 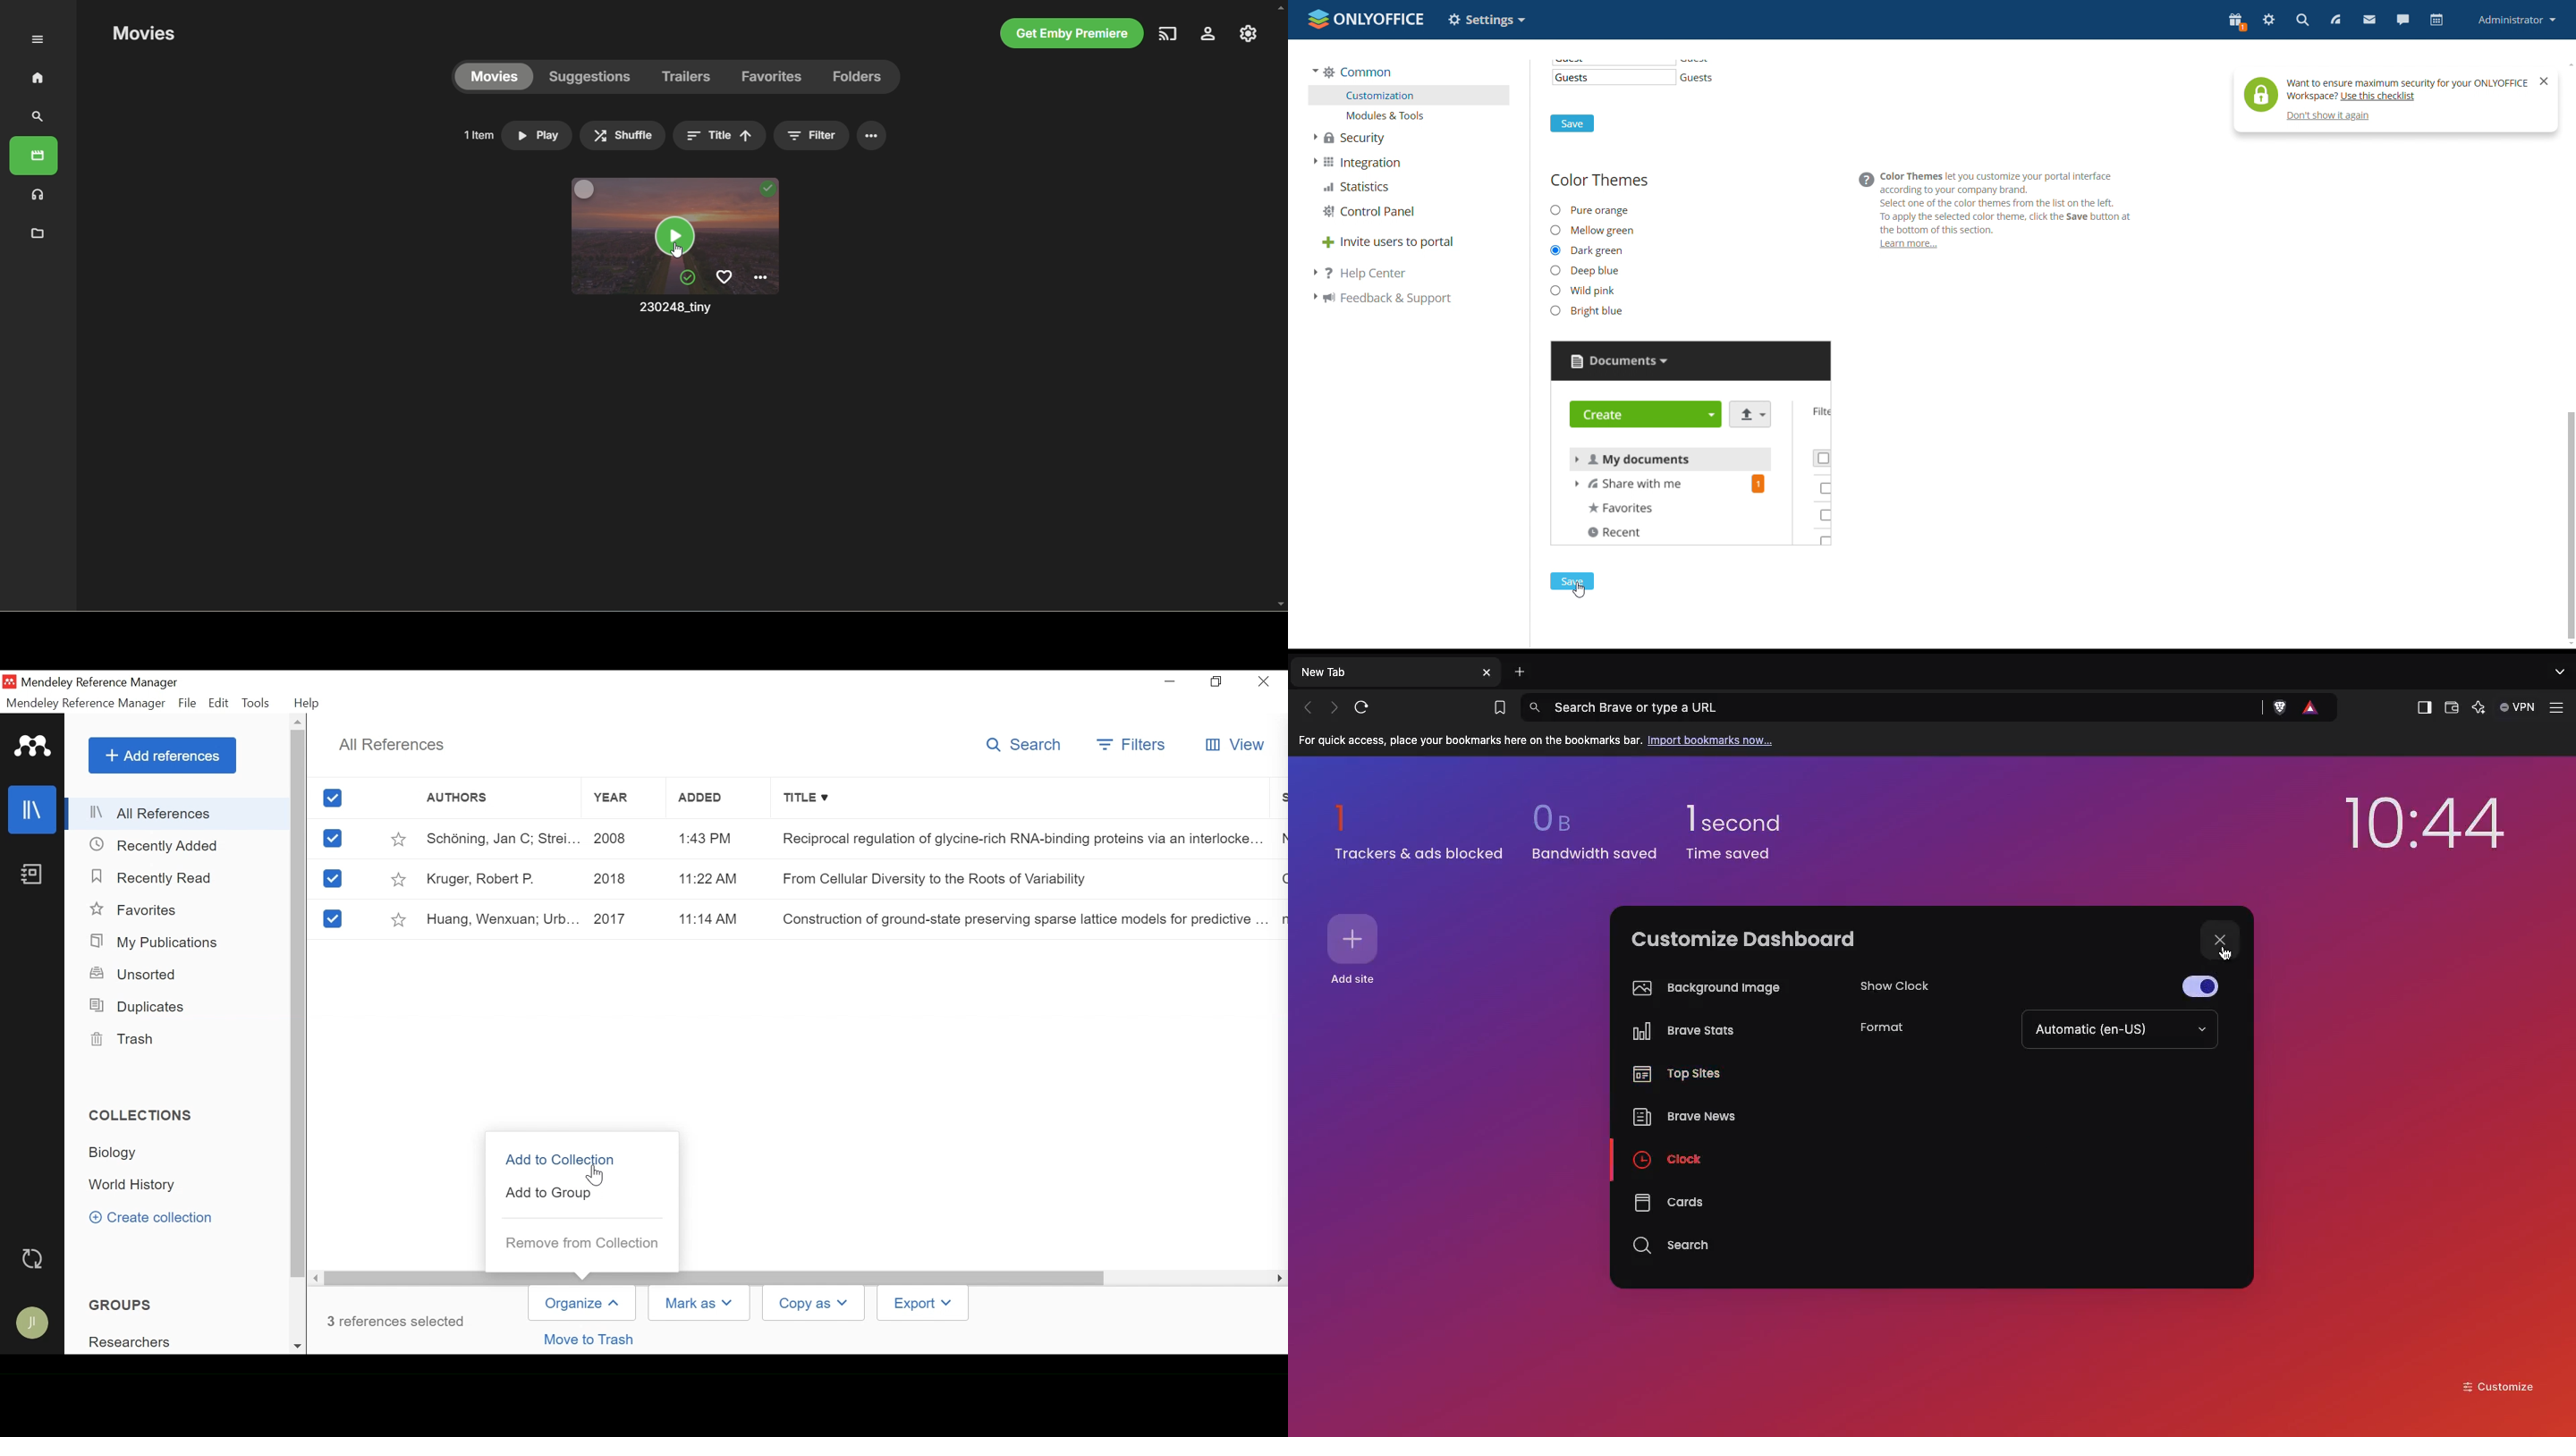 What do you see at coordinates (1678, 1076) in the screenshot?
I see `On top sites` at bounding box center [1678, 1076].